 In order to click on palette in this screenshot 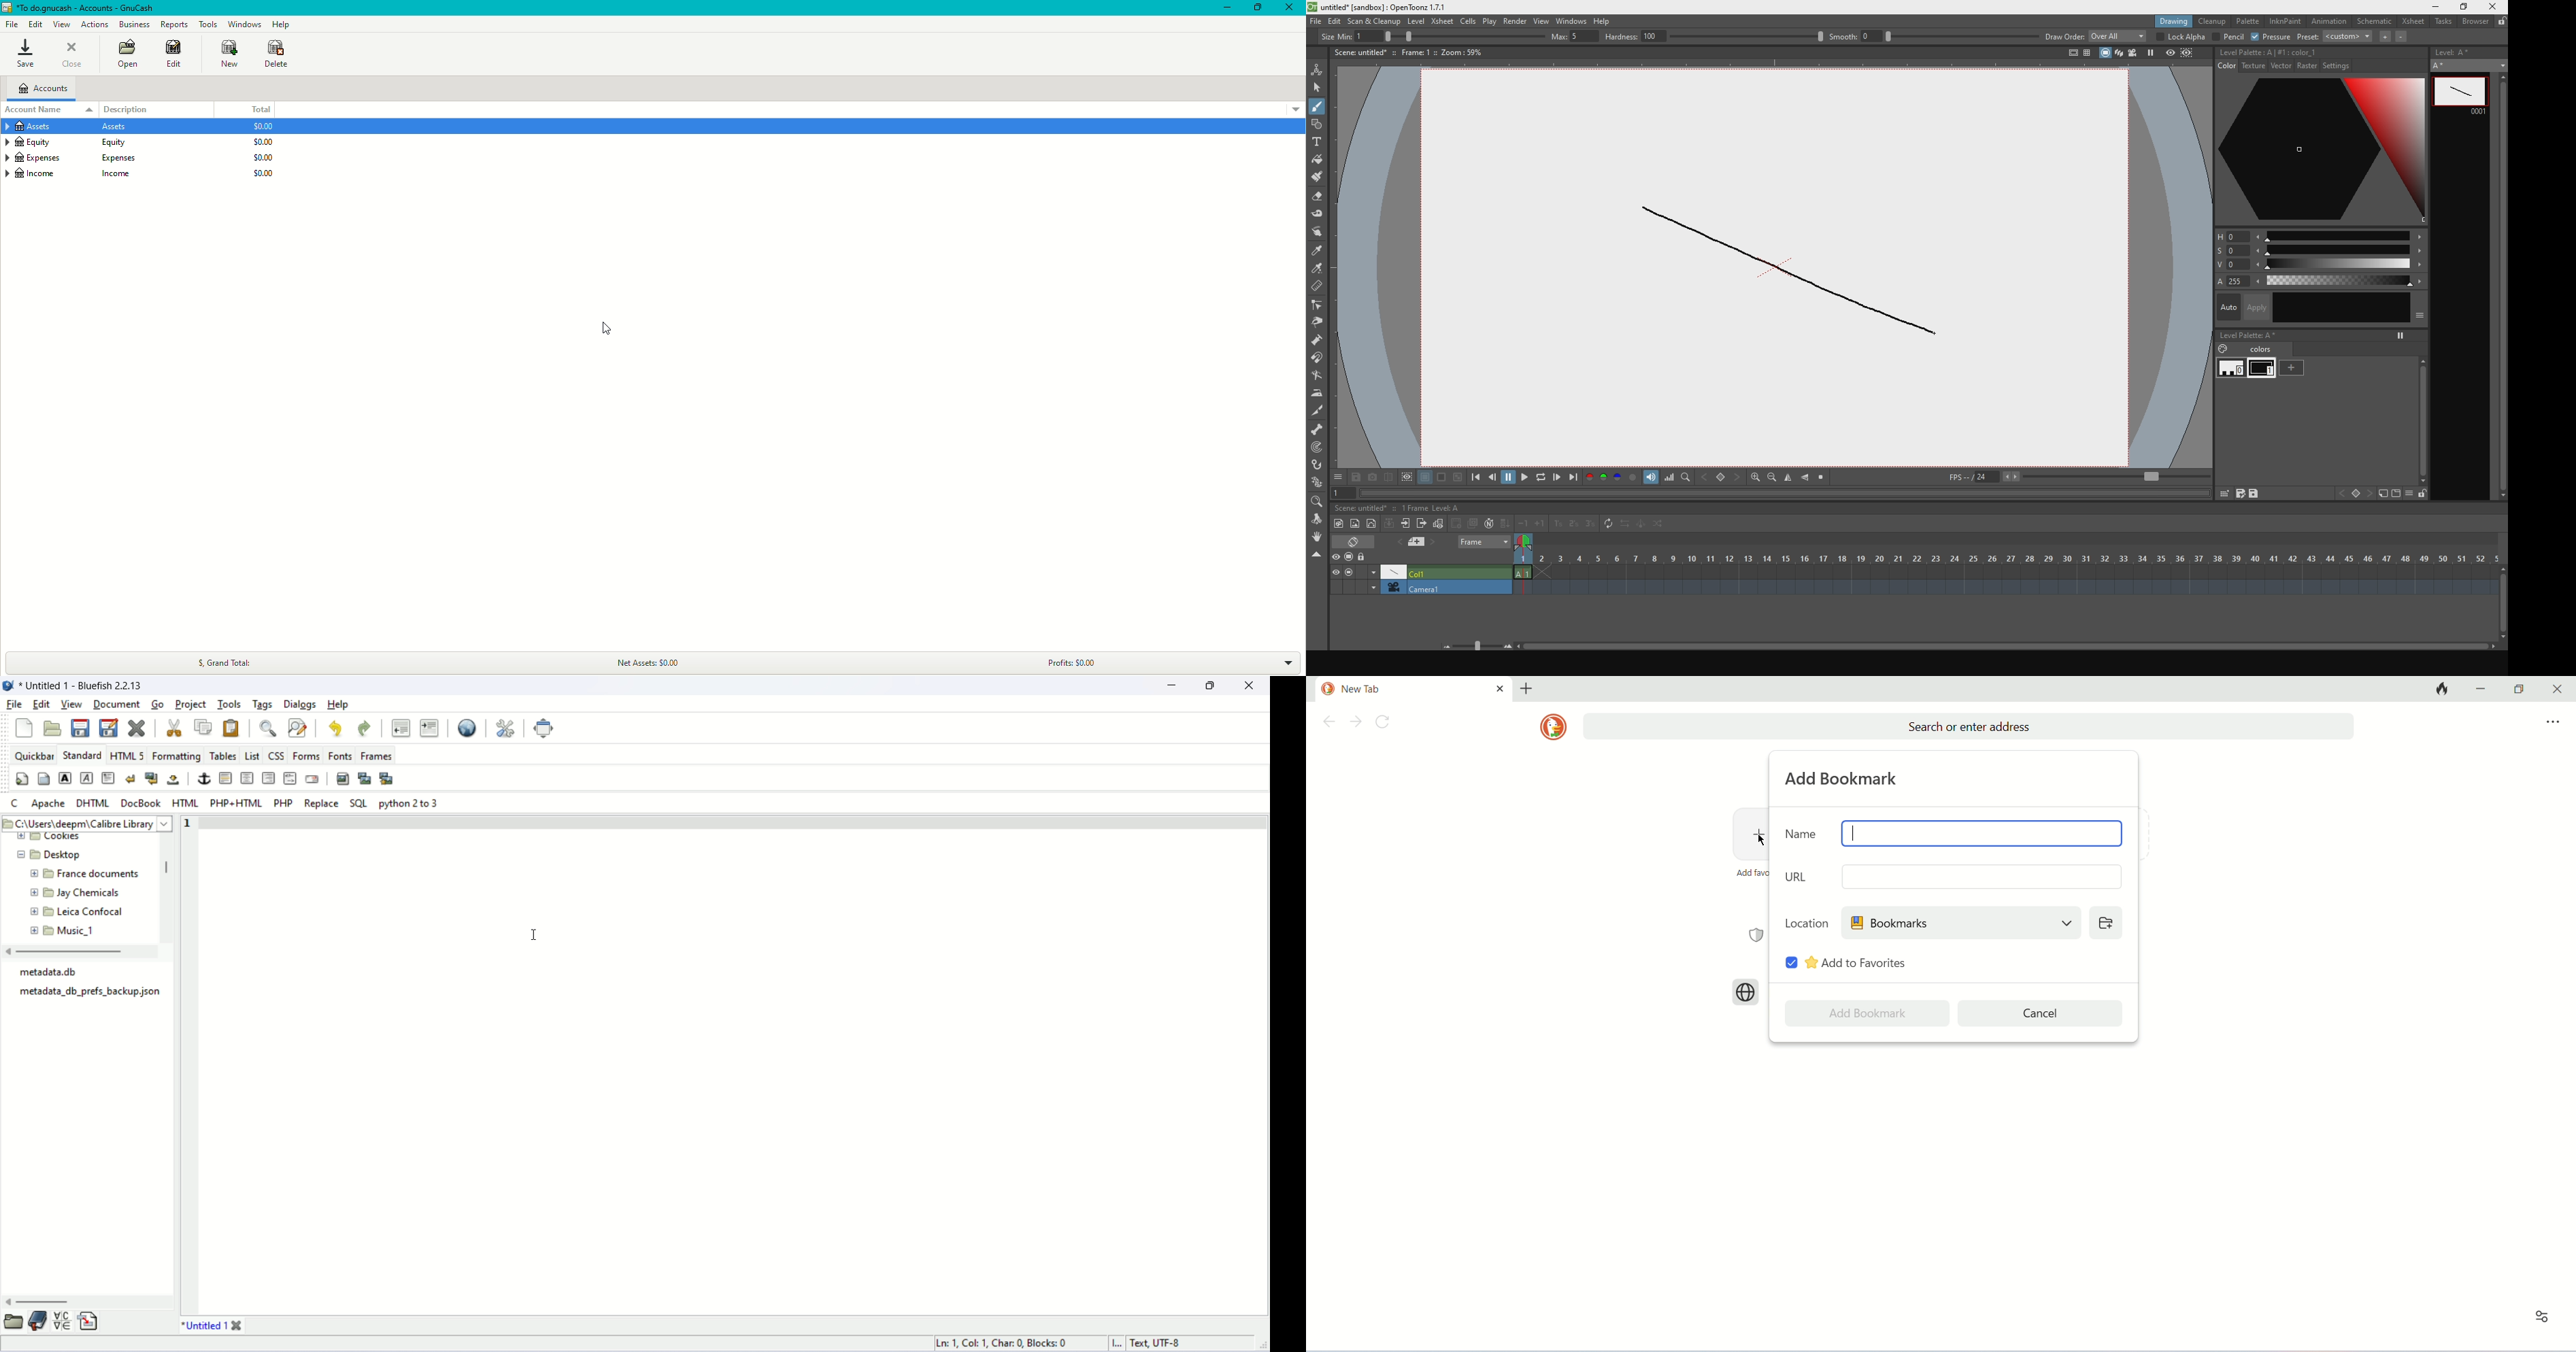, I will do `click(2248, 22)`.